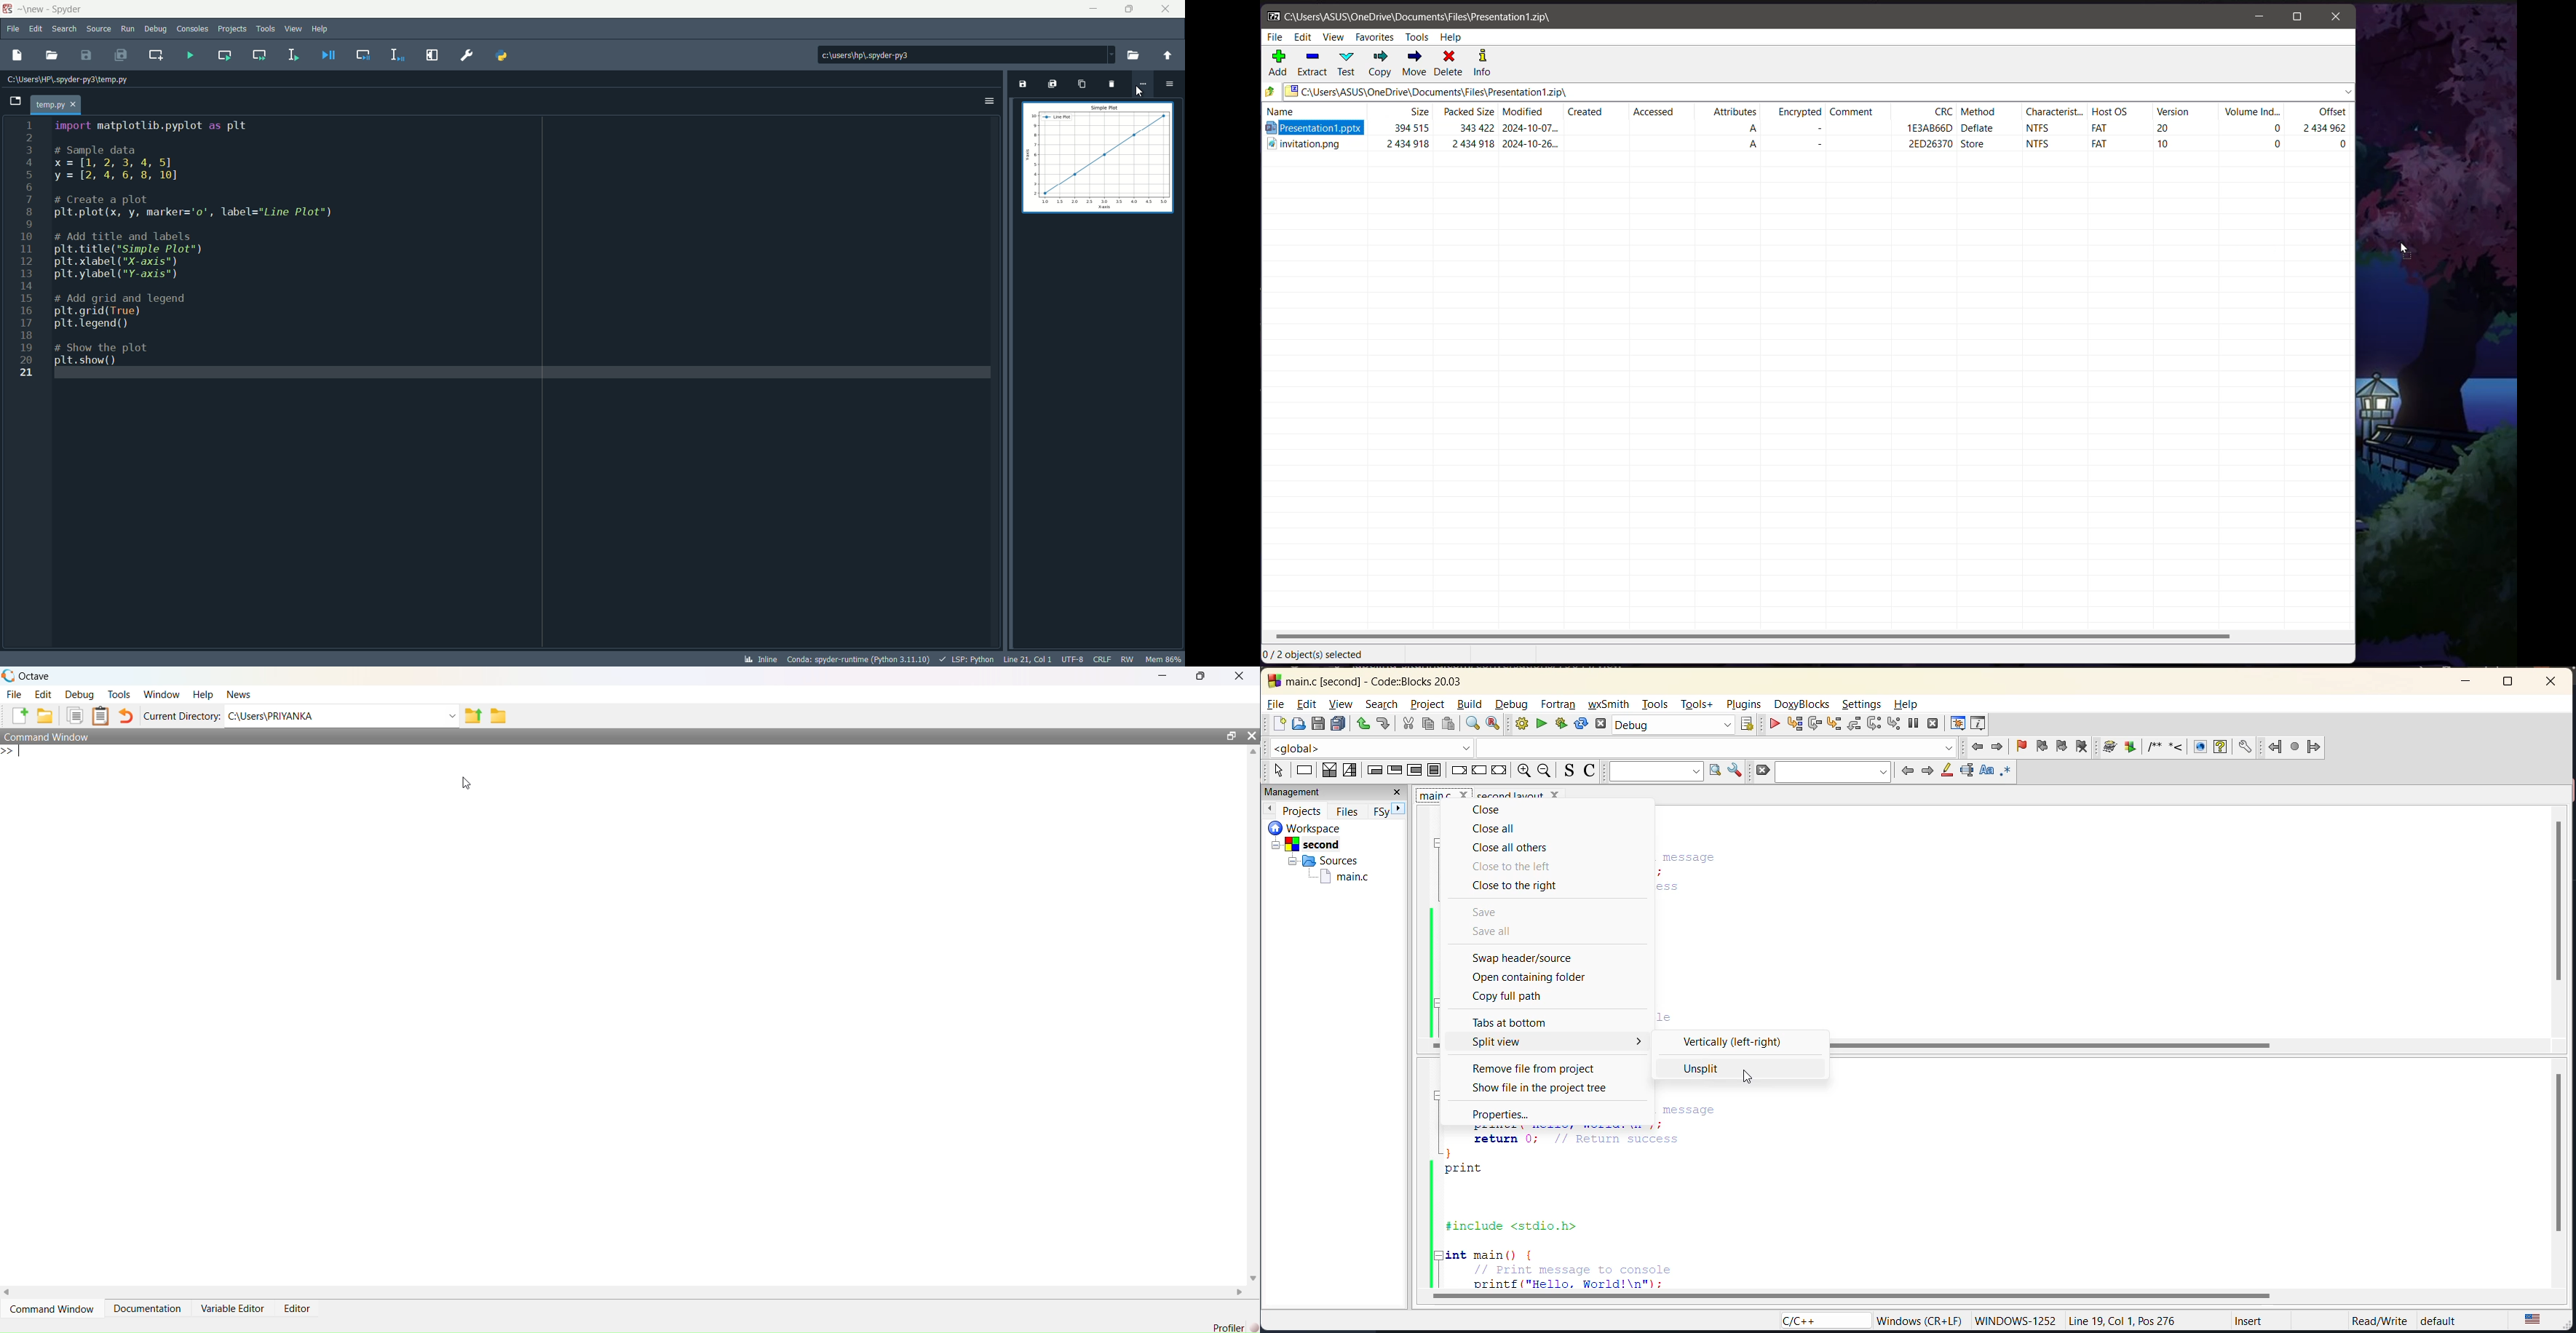 This screenshot has width=2576, height=1344. I want to click on copy, so click(1427, 724).